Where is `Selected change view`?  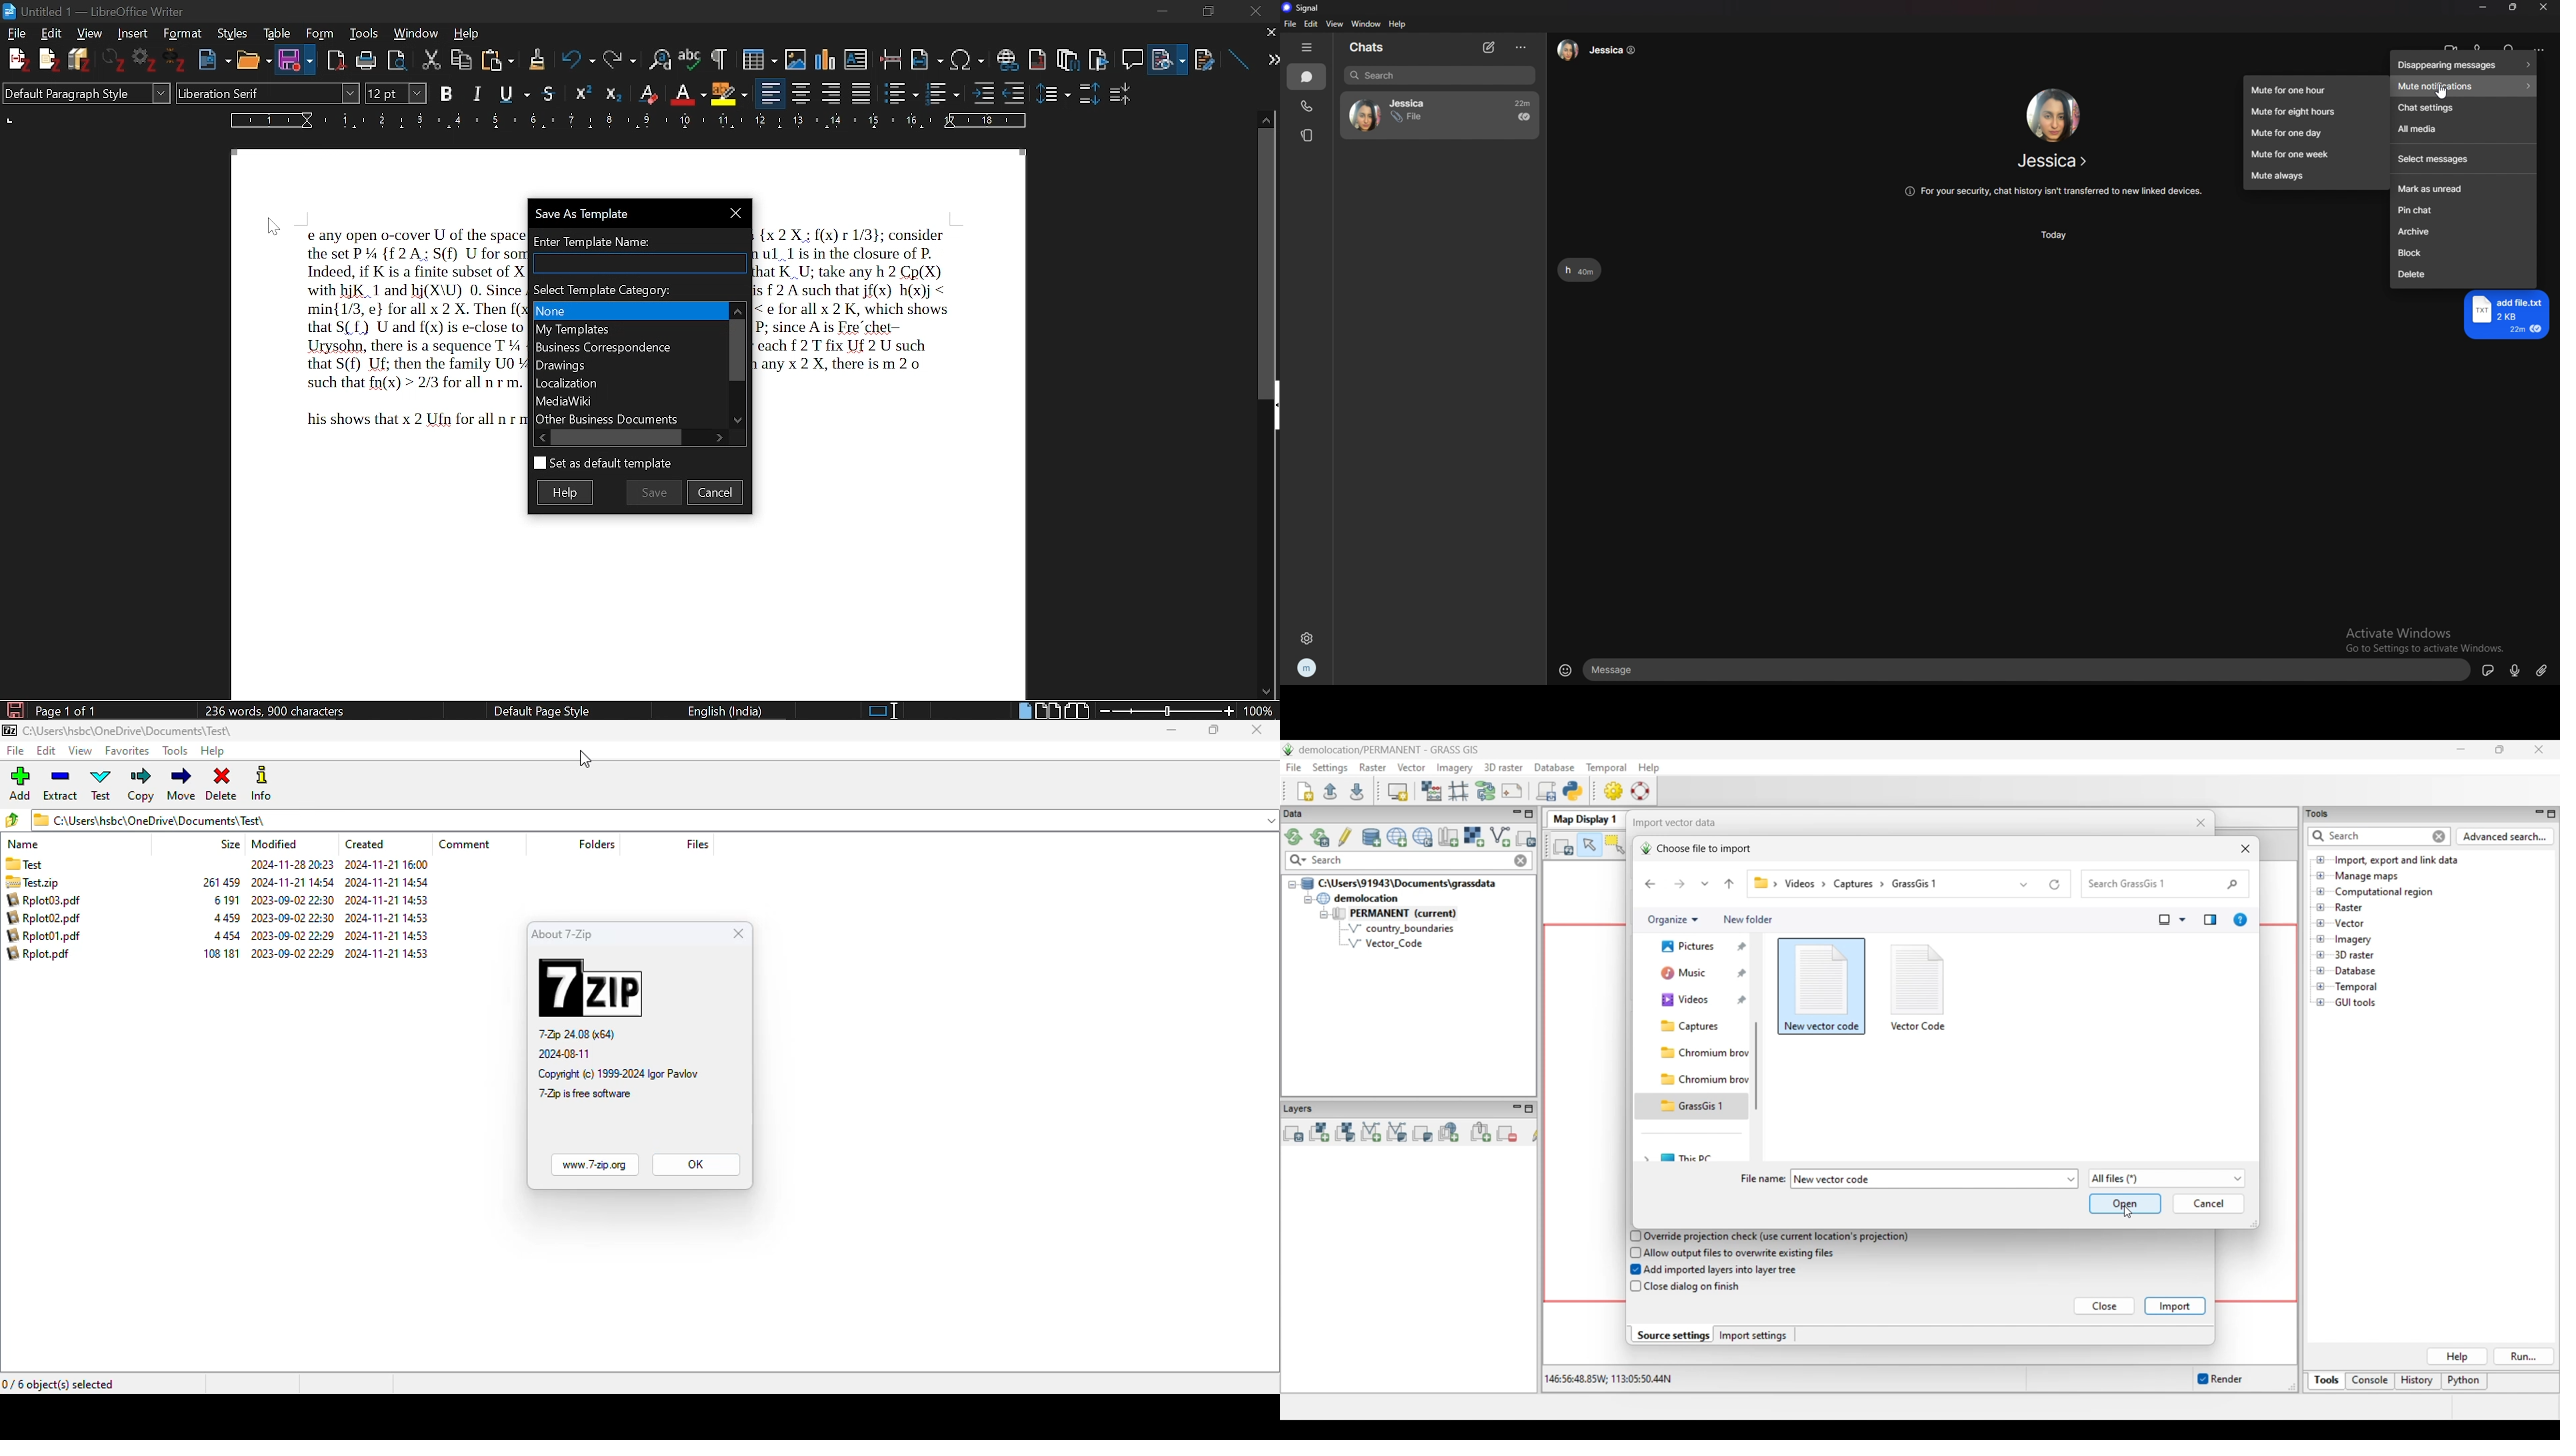 Selected change view is located at coordinates (2165, 920).